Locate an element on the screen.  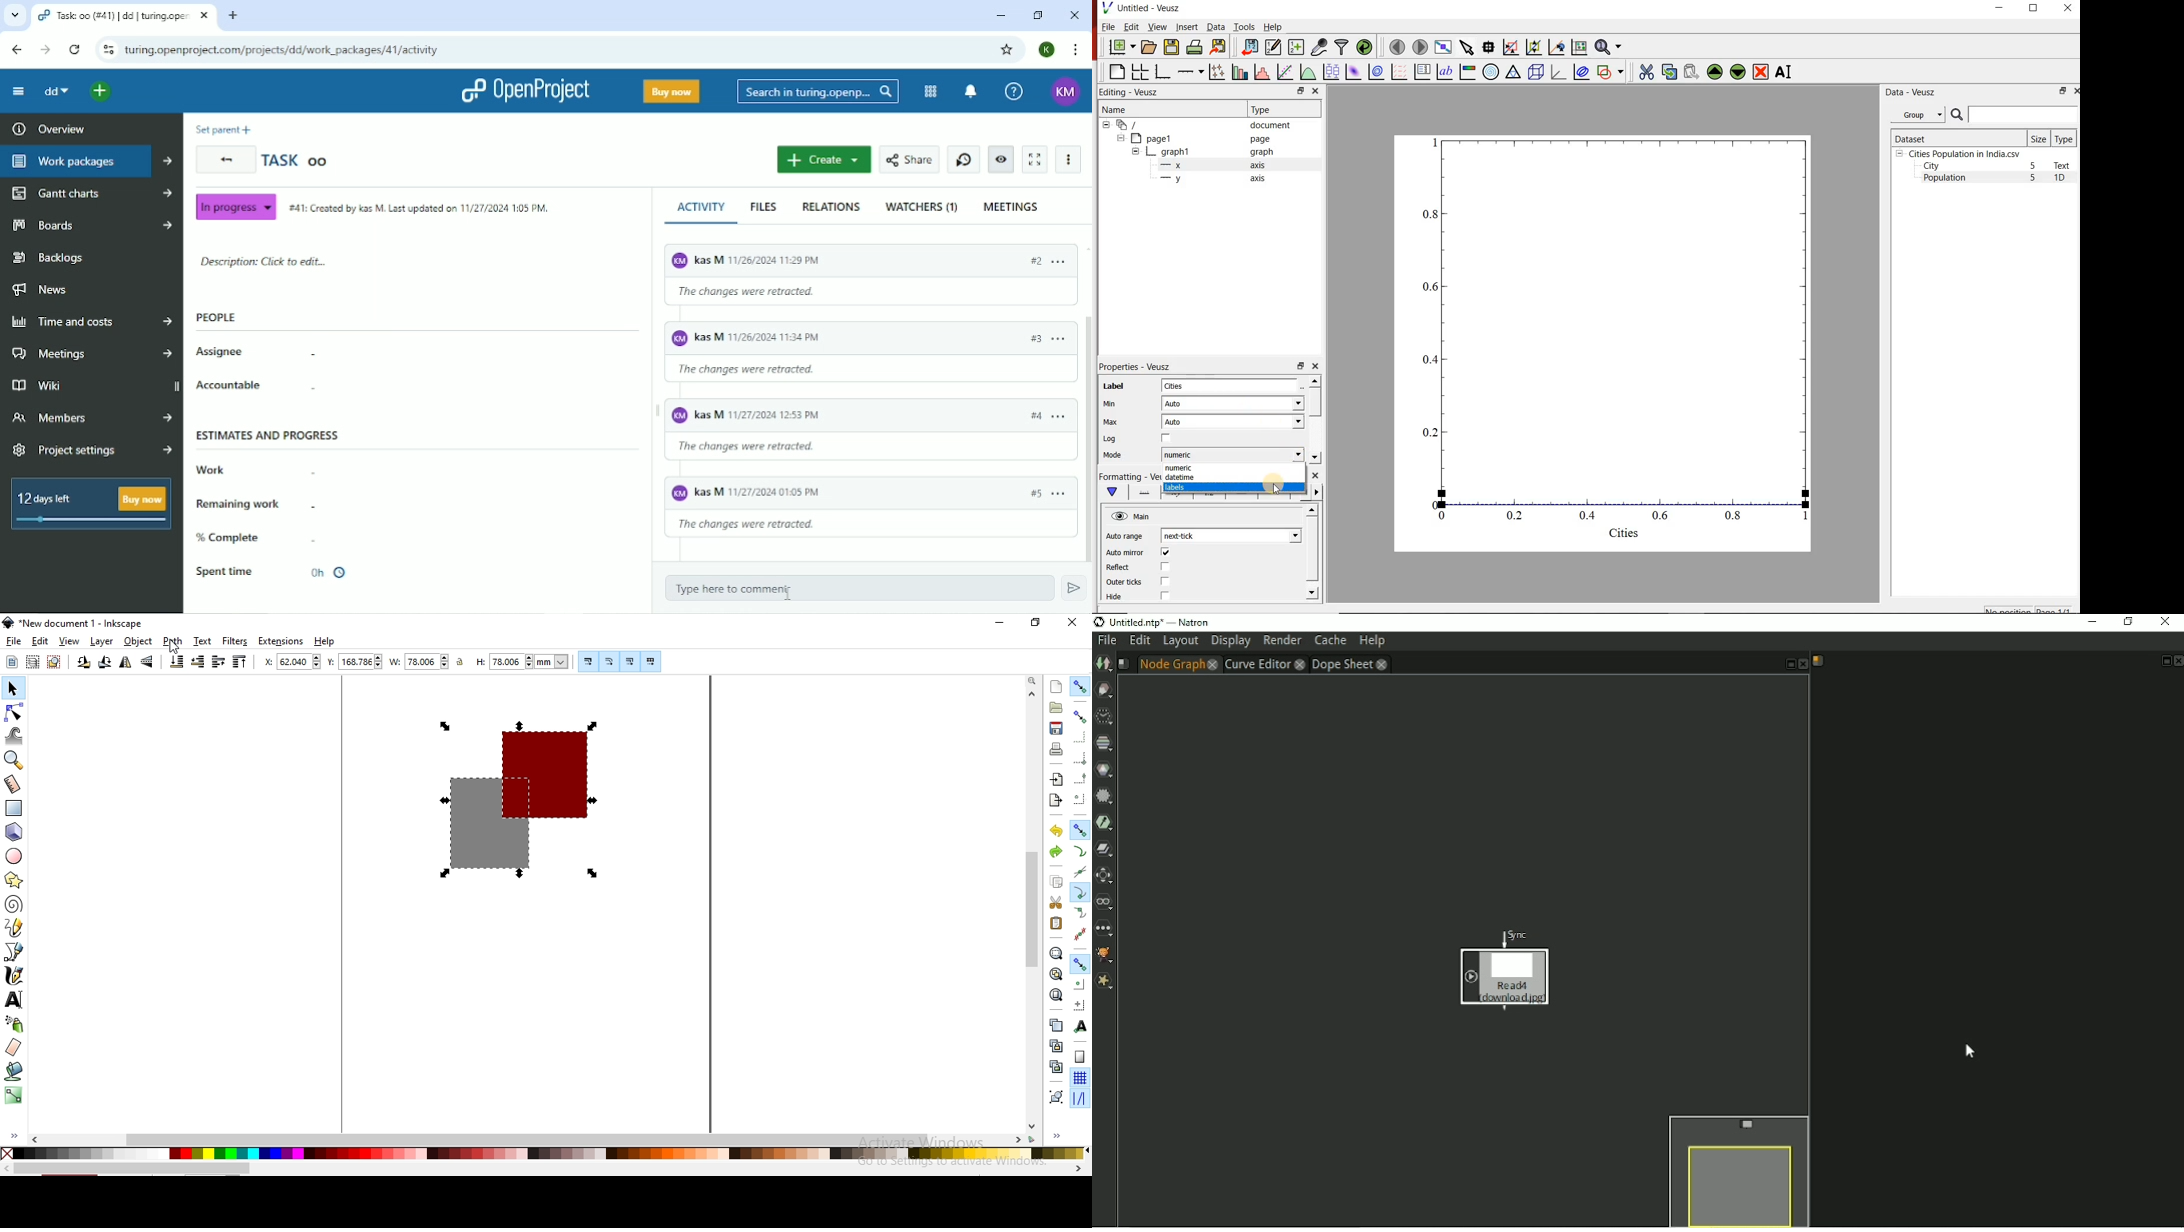
City is located at coordinates (1931, 166).